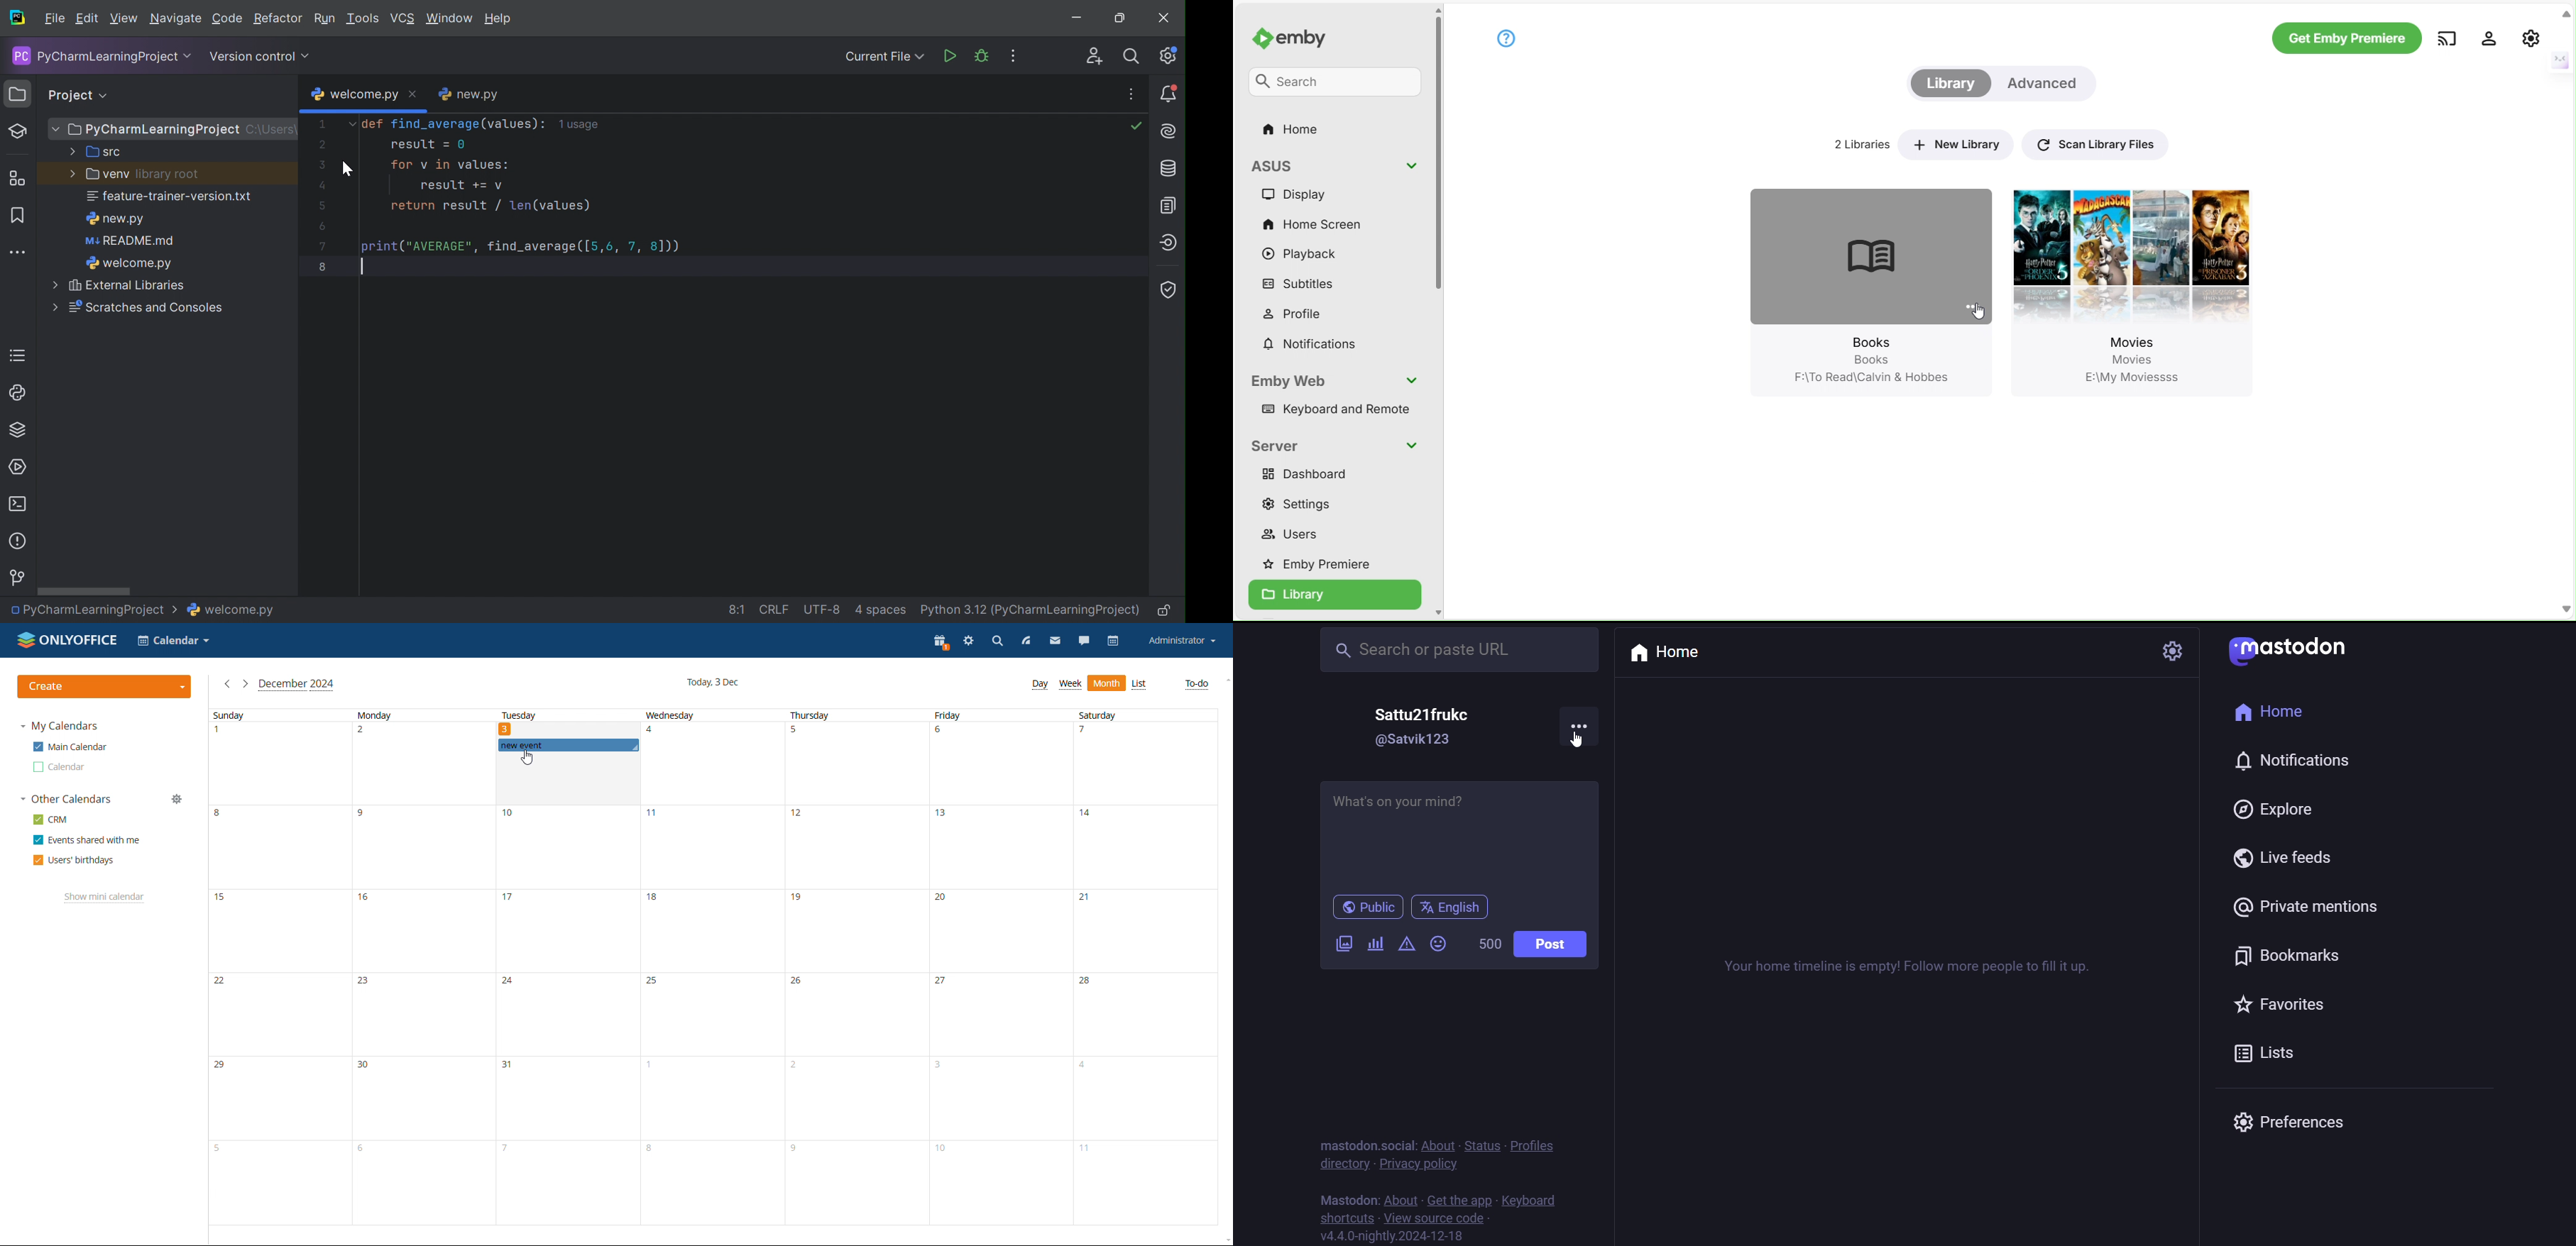  Describe the element at coordinates (2269, 1051) in the screenshot. I see `list` at that location.